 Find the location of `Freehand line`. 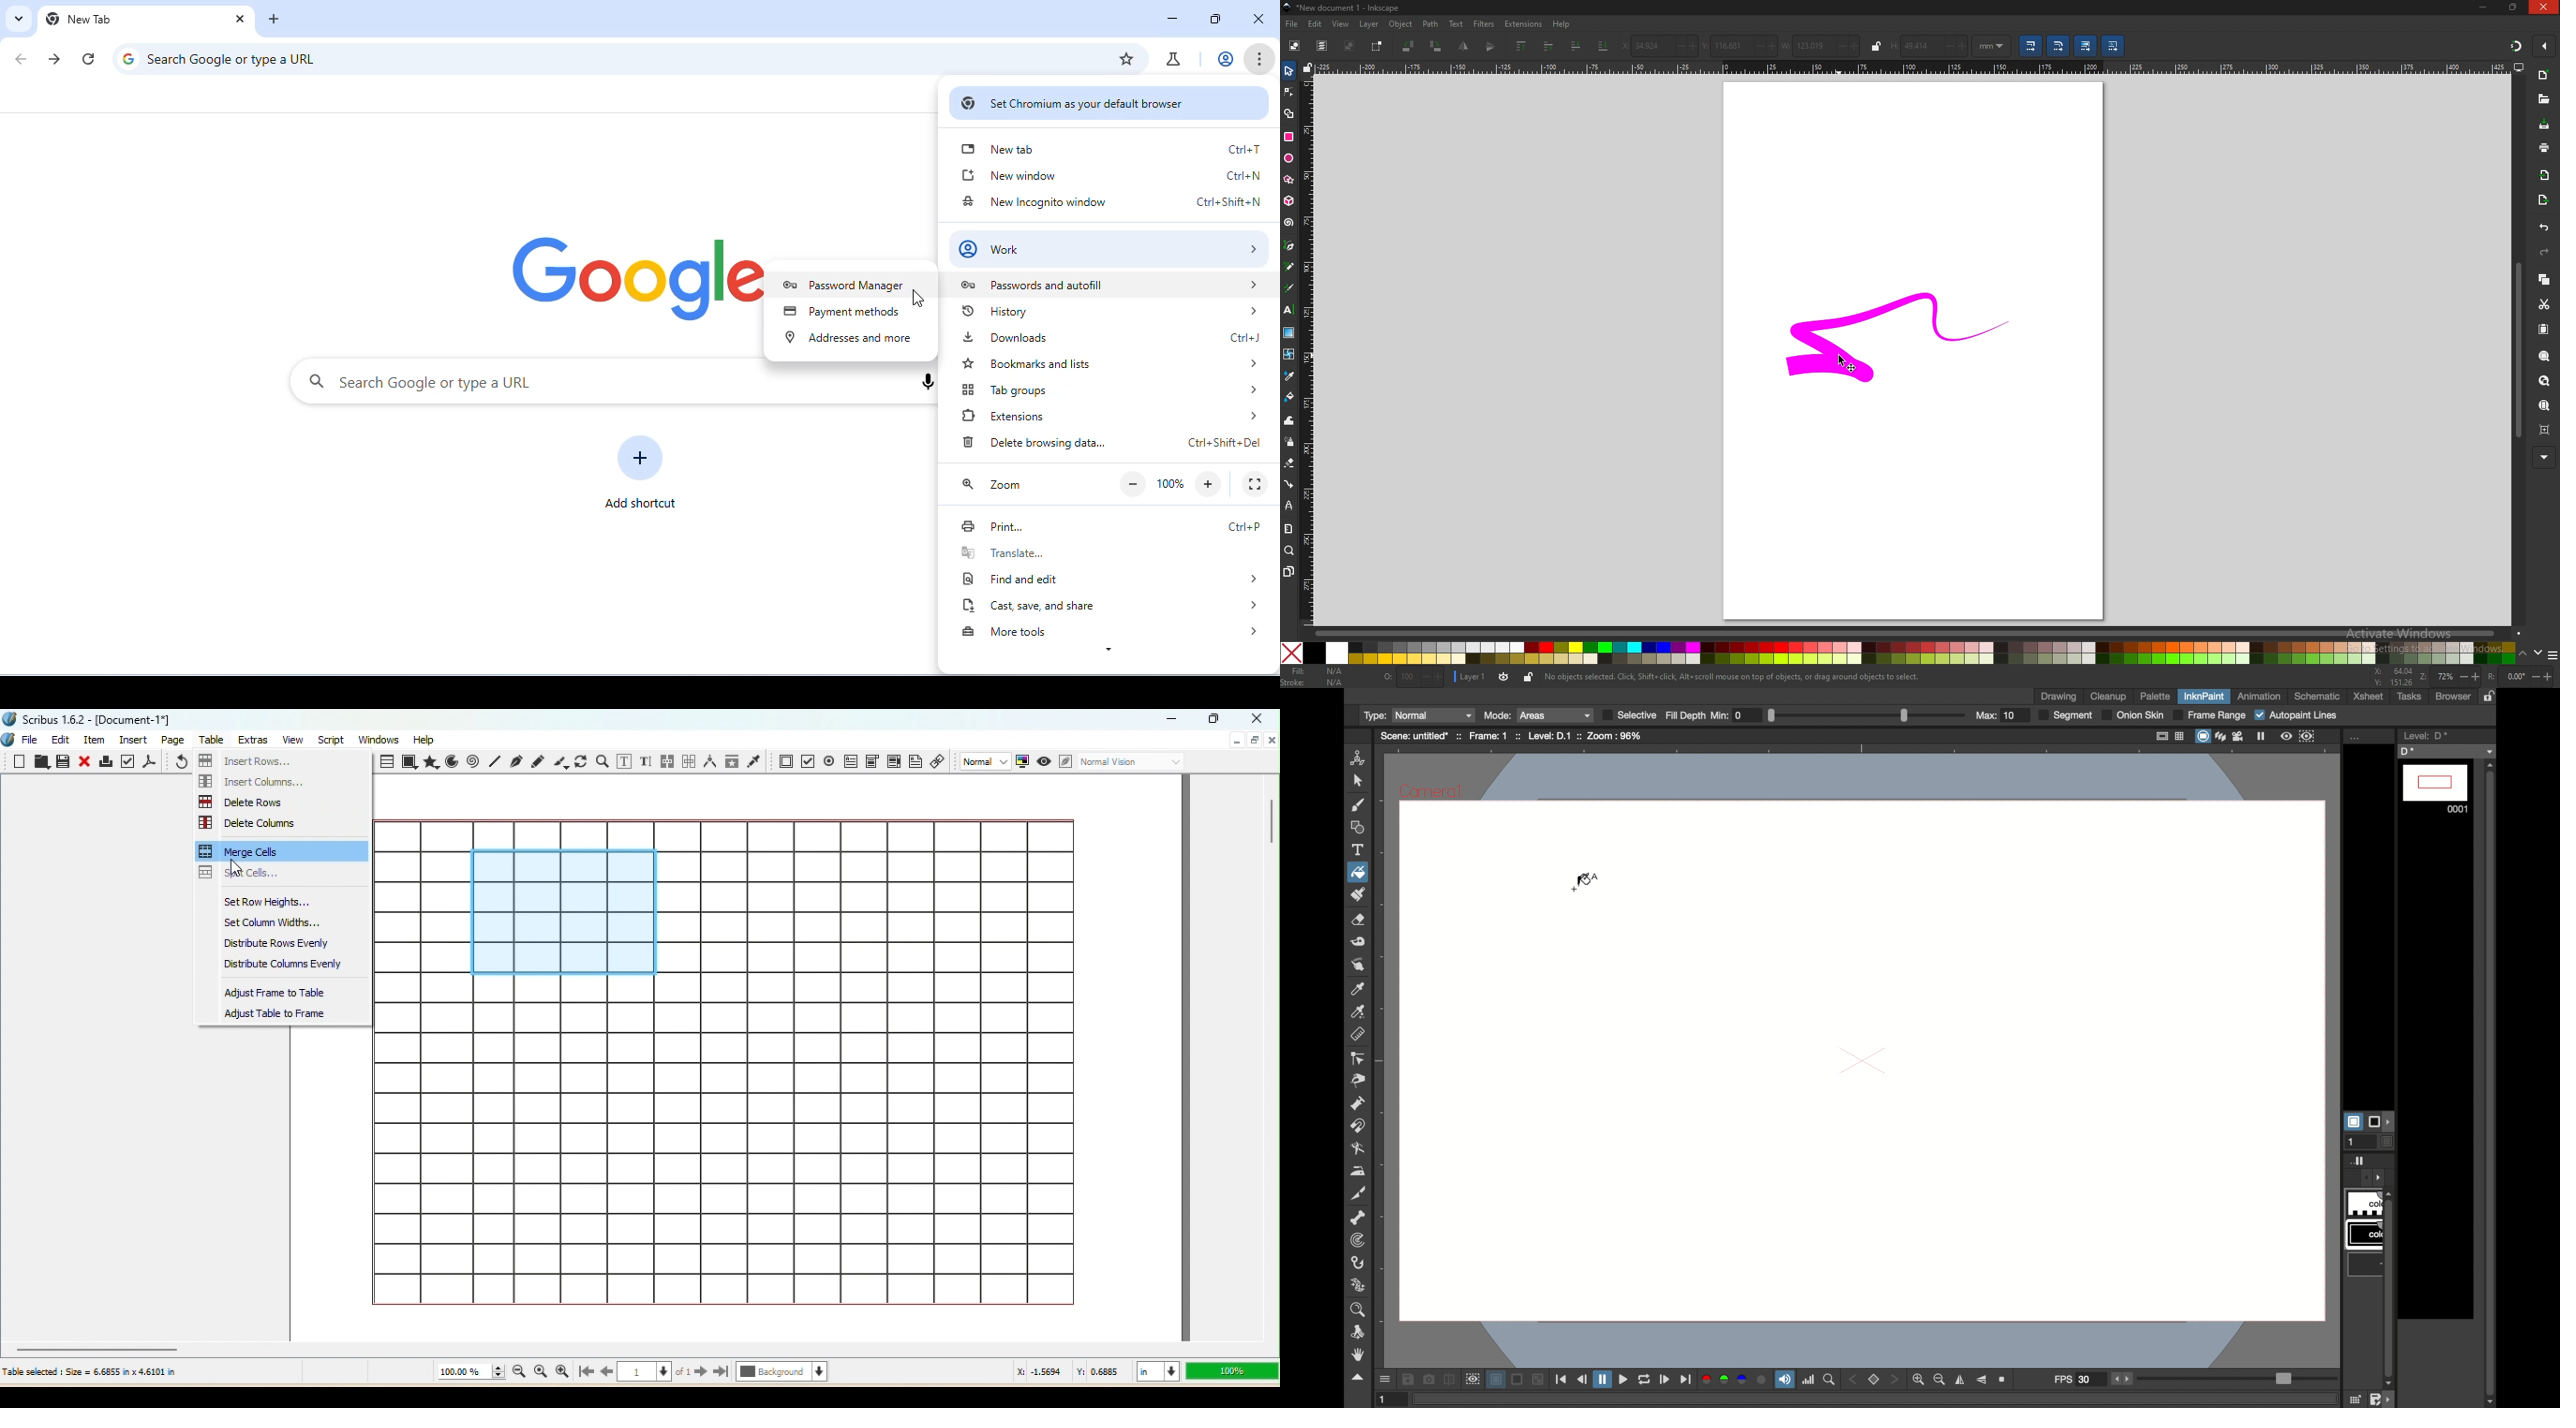

Freehand line is located at coordinates (537, 760).